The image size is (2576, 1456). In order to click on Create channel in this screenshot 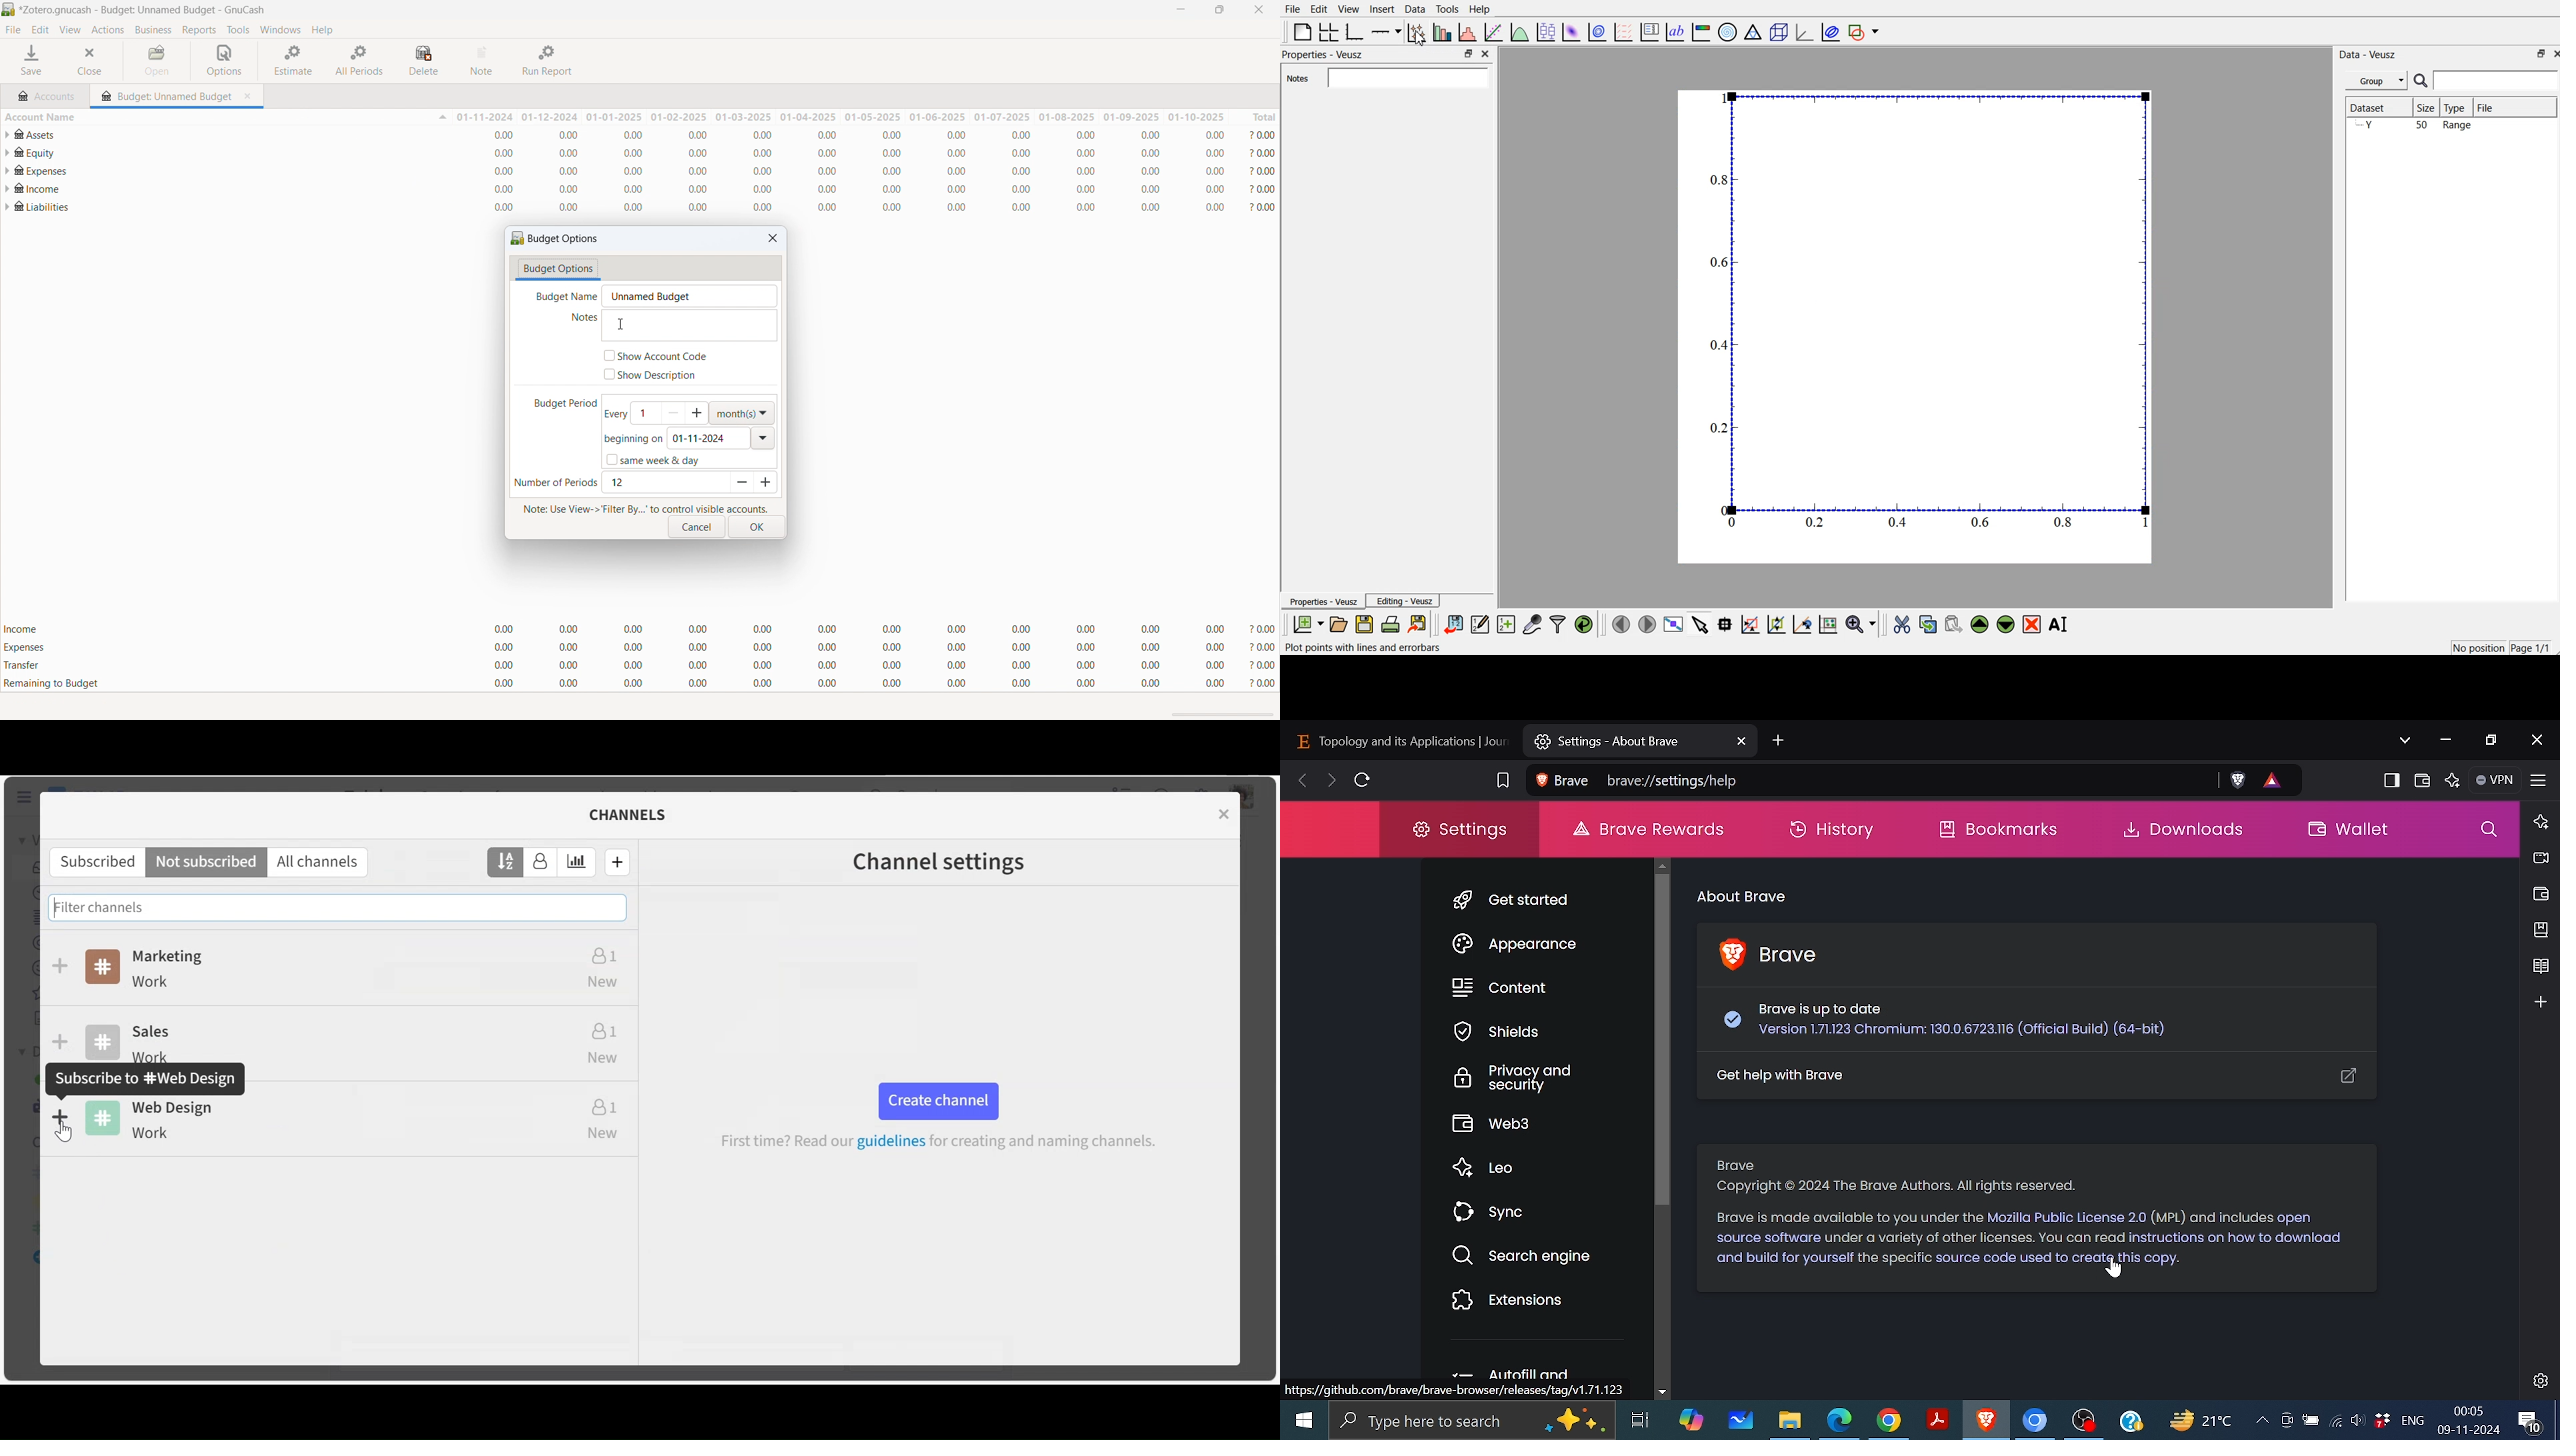, I will do `click(939, 1101)`.